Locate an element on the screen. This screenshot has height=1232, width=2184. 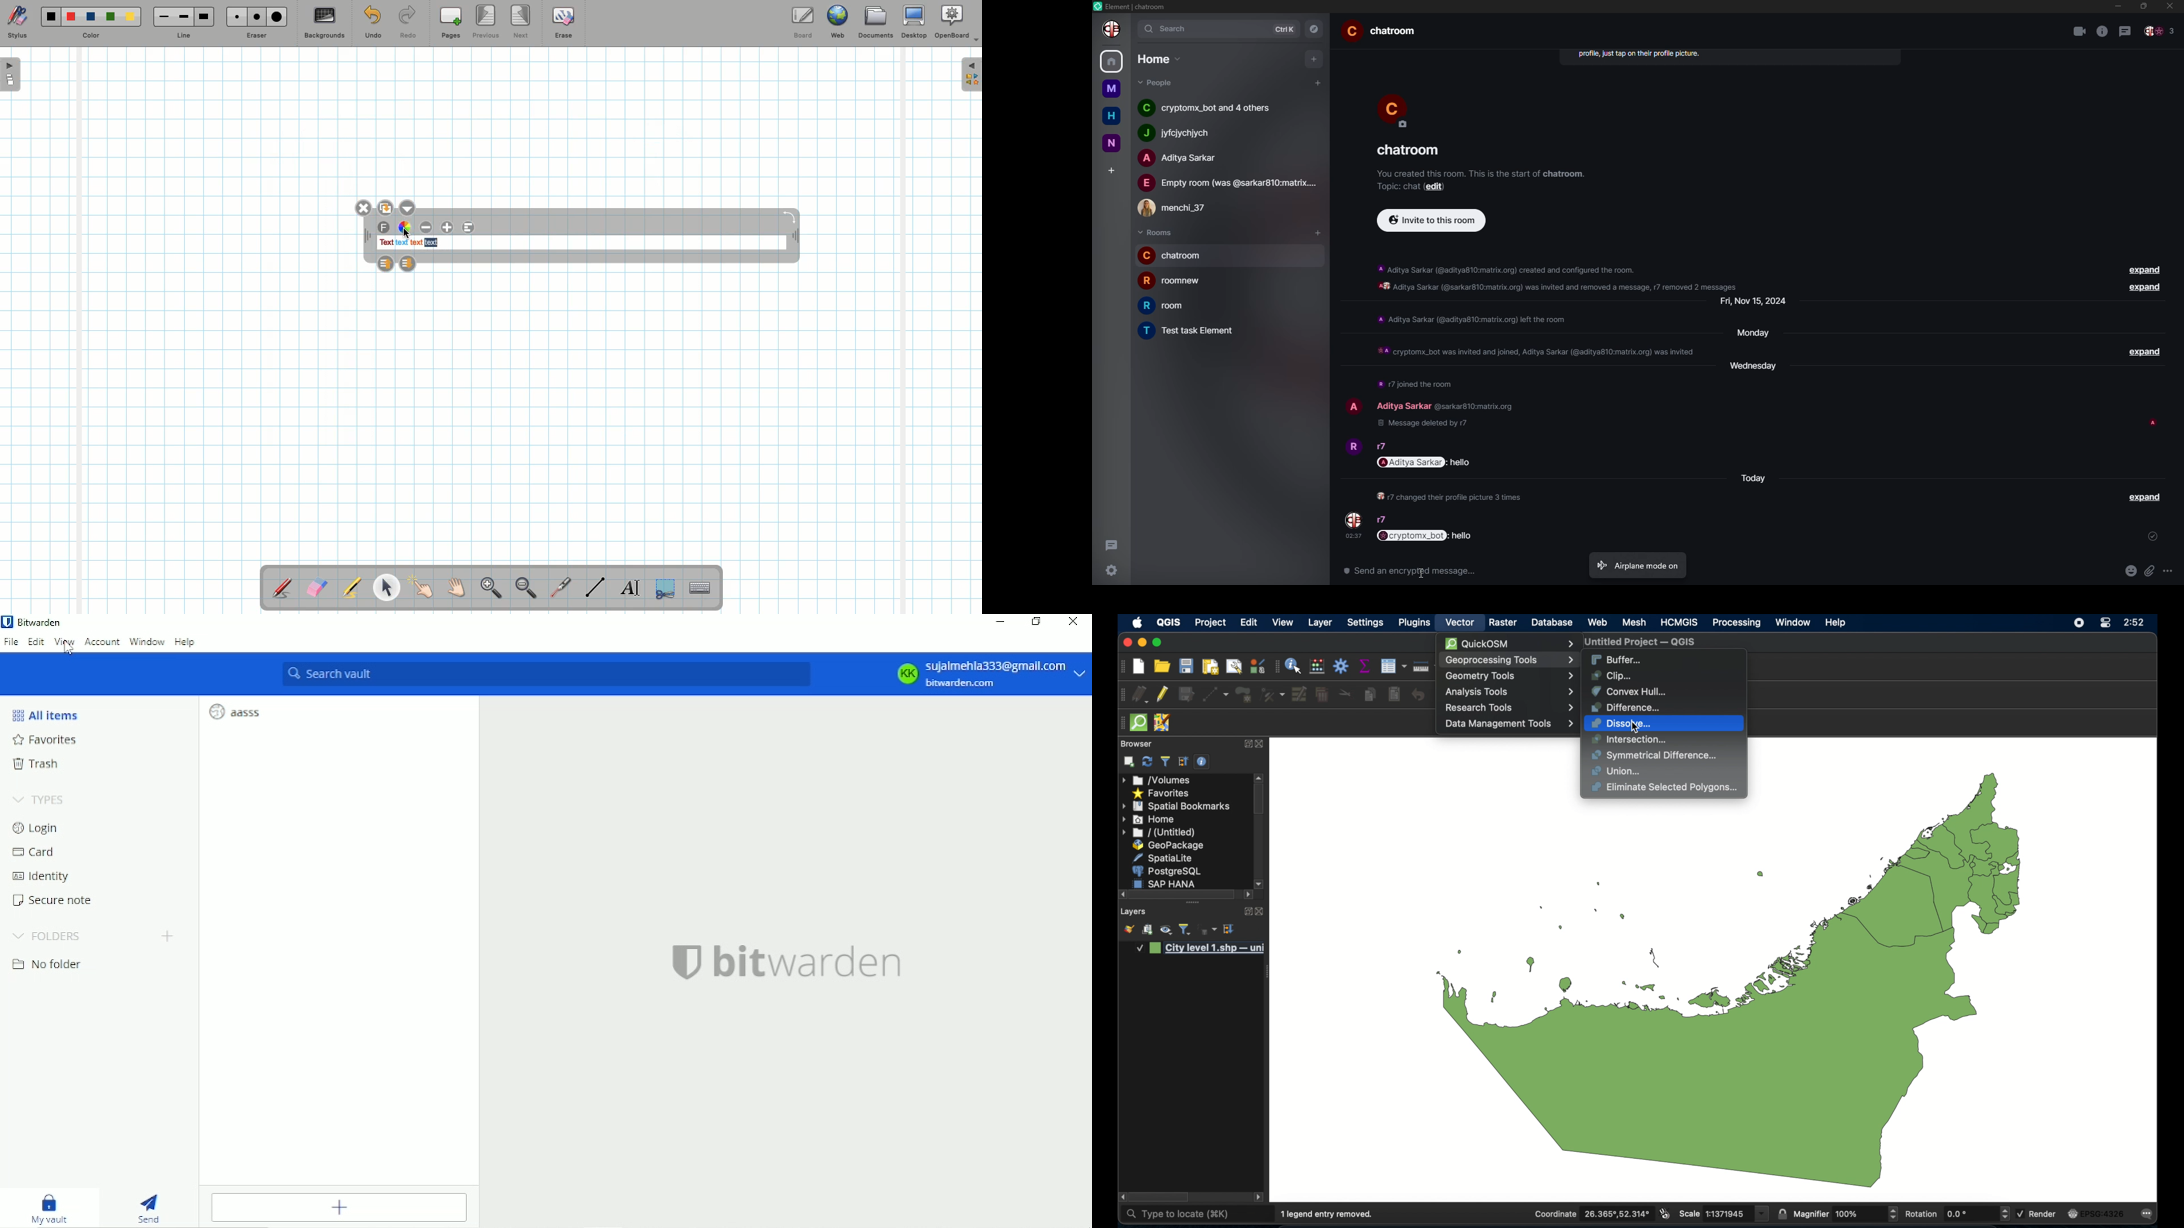
home is located at coordinates (1150, 819).